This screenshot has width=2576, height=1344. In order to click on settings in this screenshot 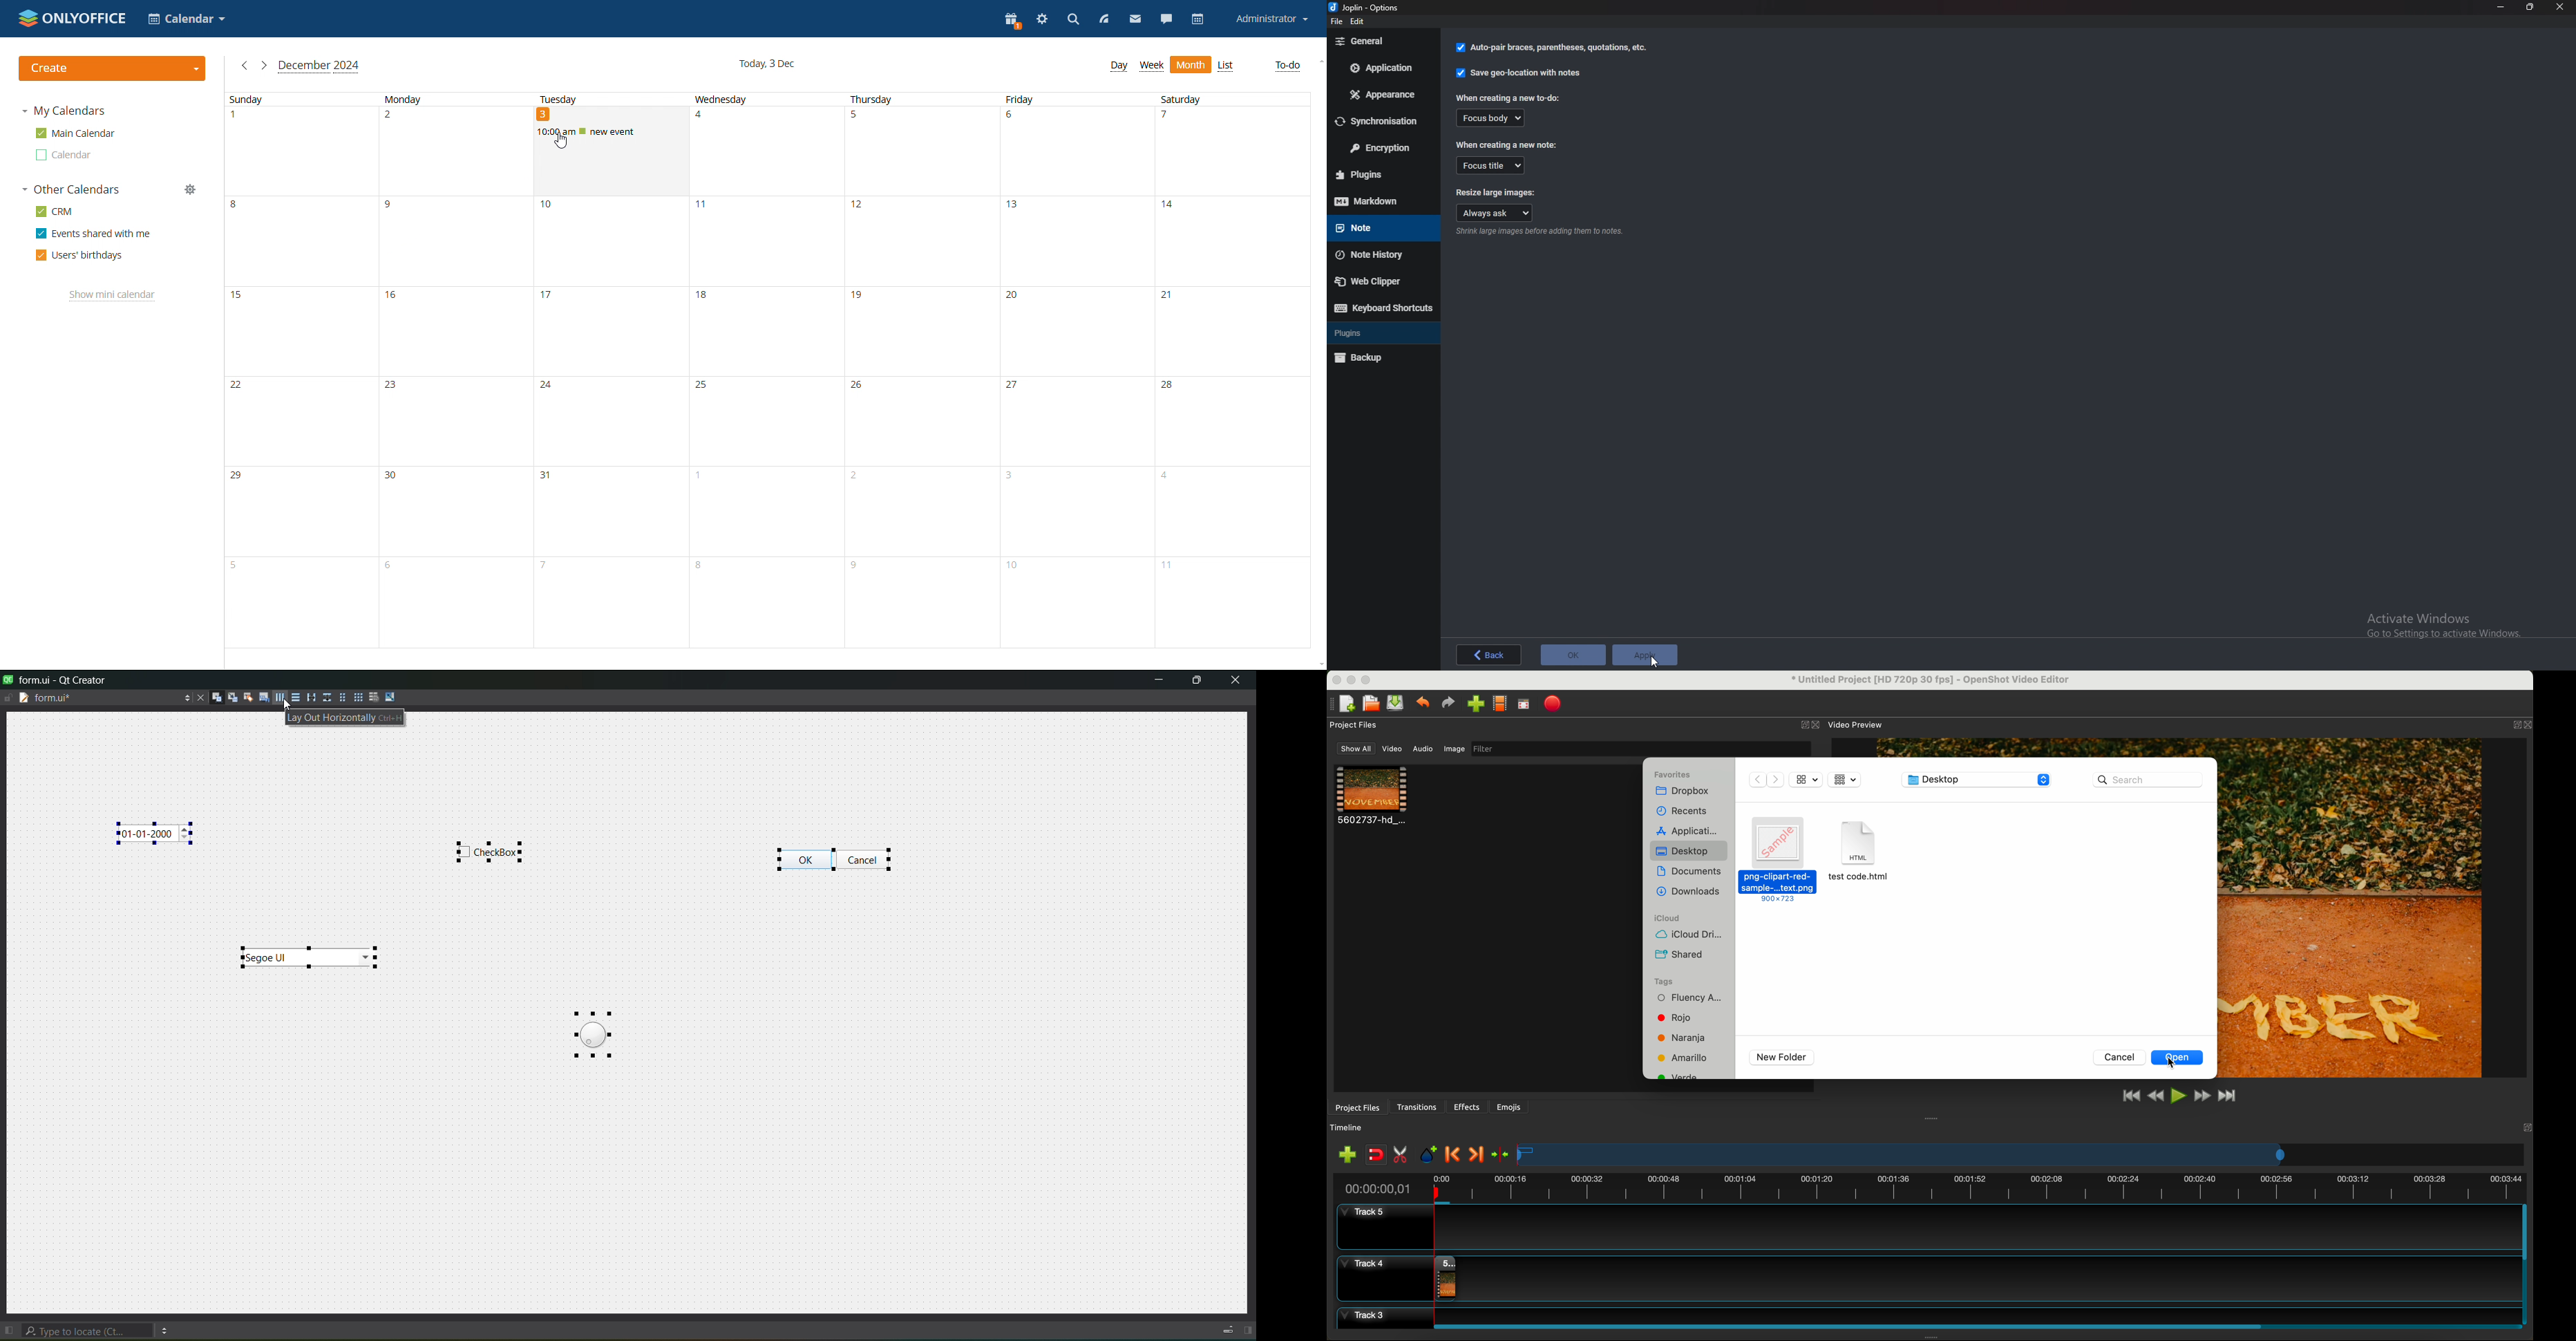, I will do `click(1043, 19)`.